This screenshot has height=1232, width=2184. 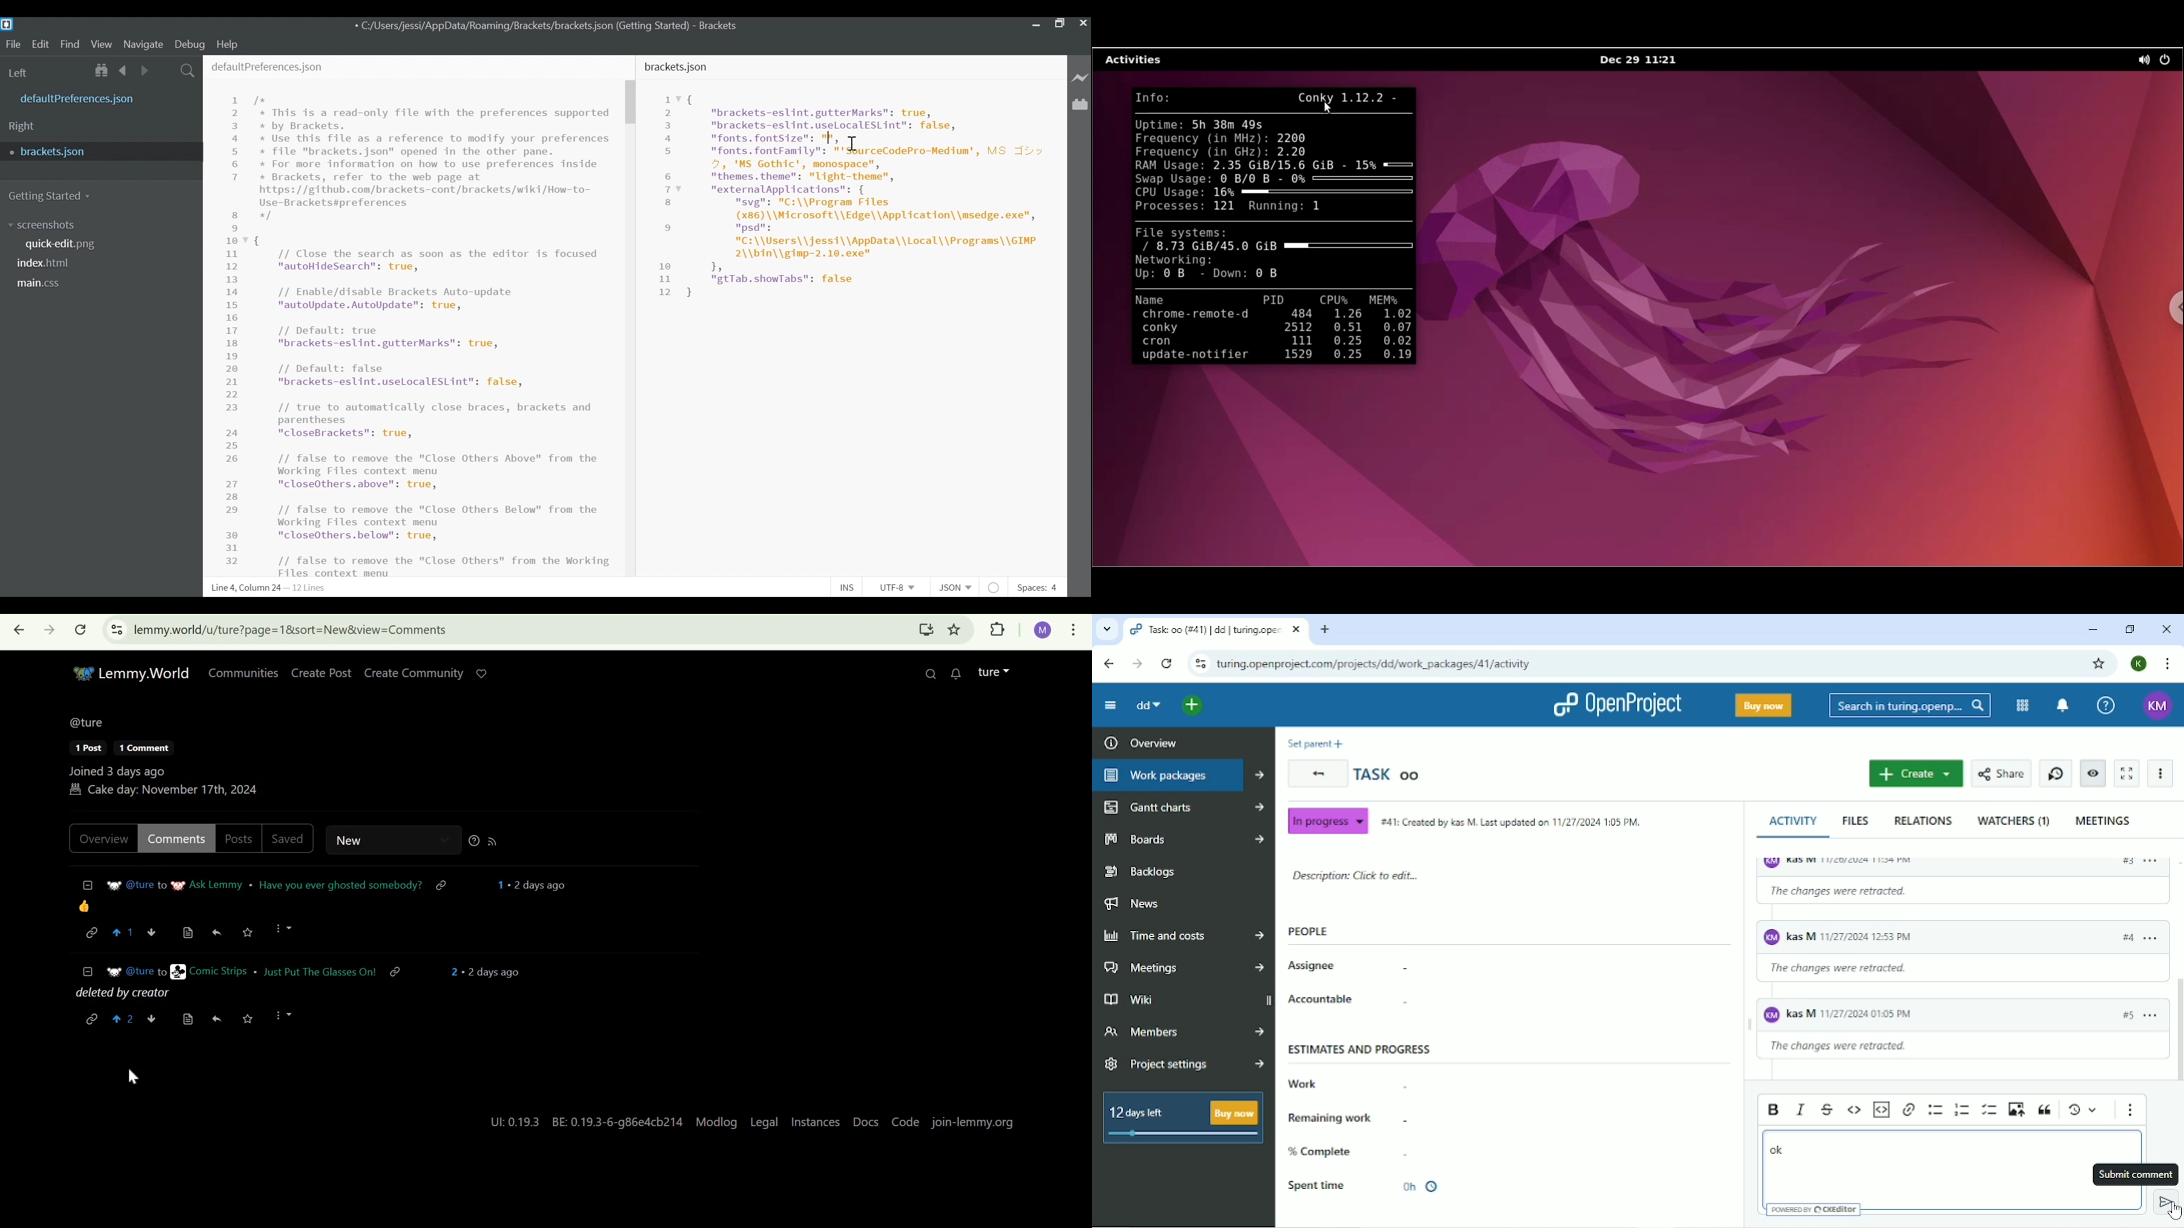 What do you see at coordinates (2062, 706) in the screenshot?
I see `To notification center` at bounding box center [2062, 706].